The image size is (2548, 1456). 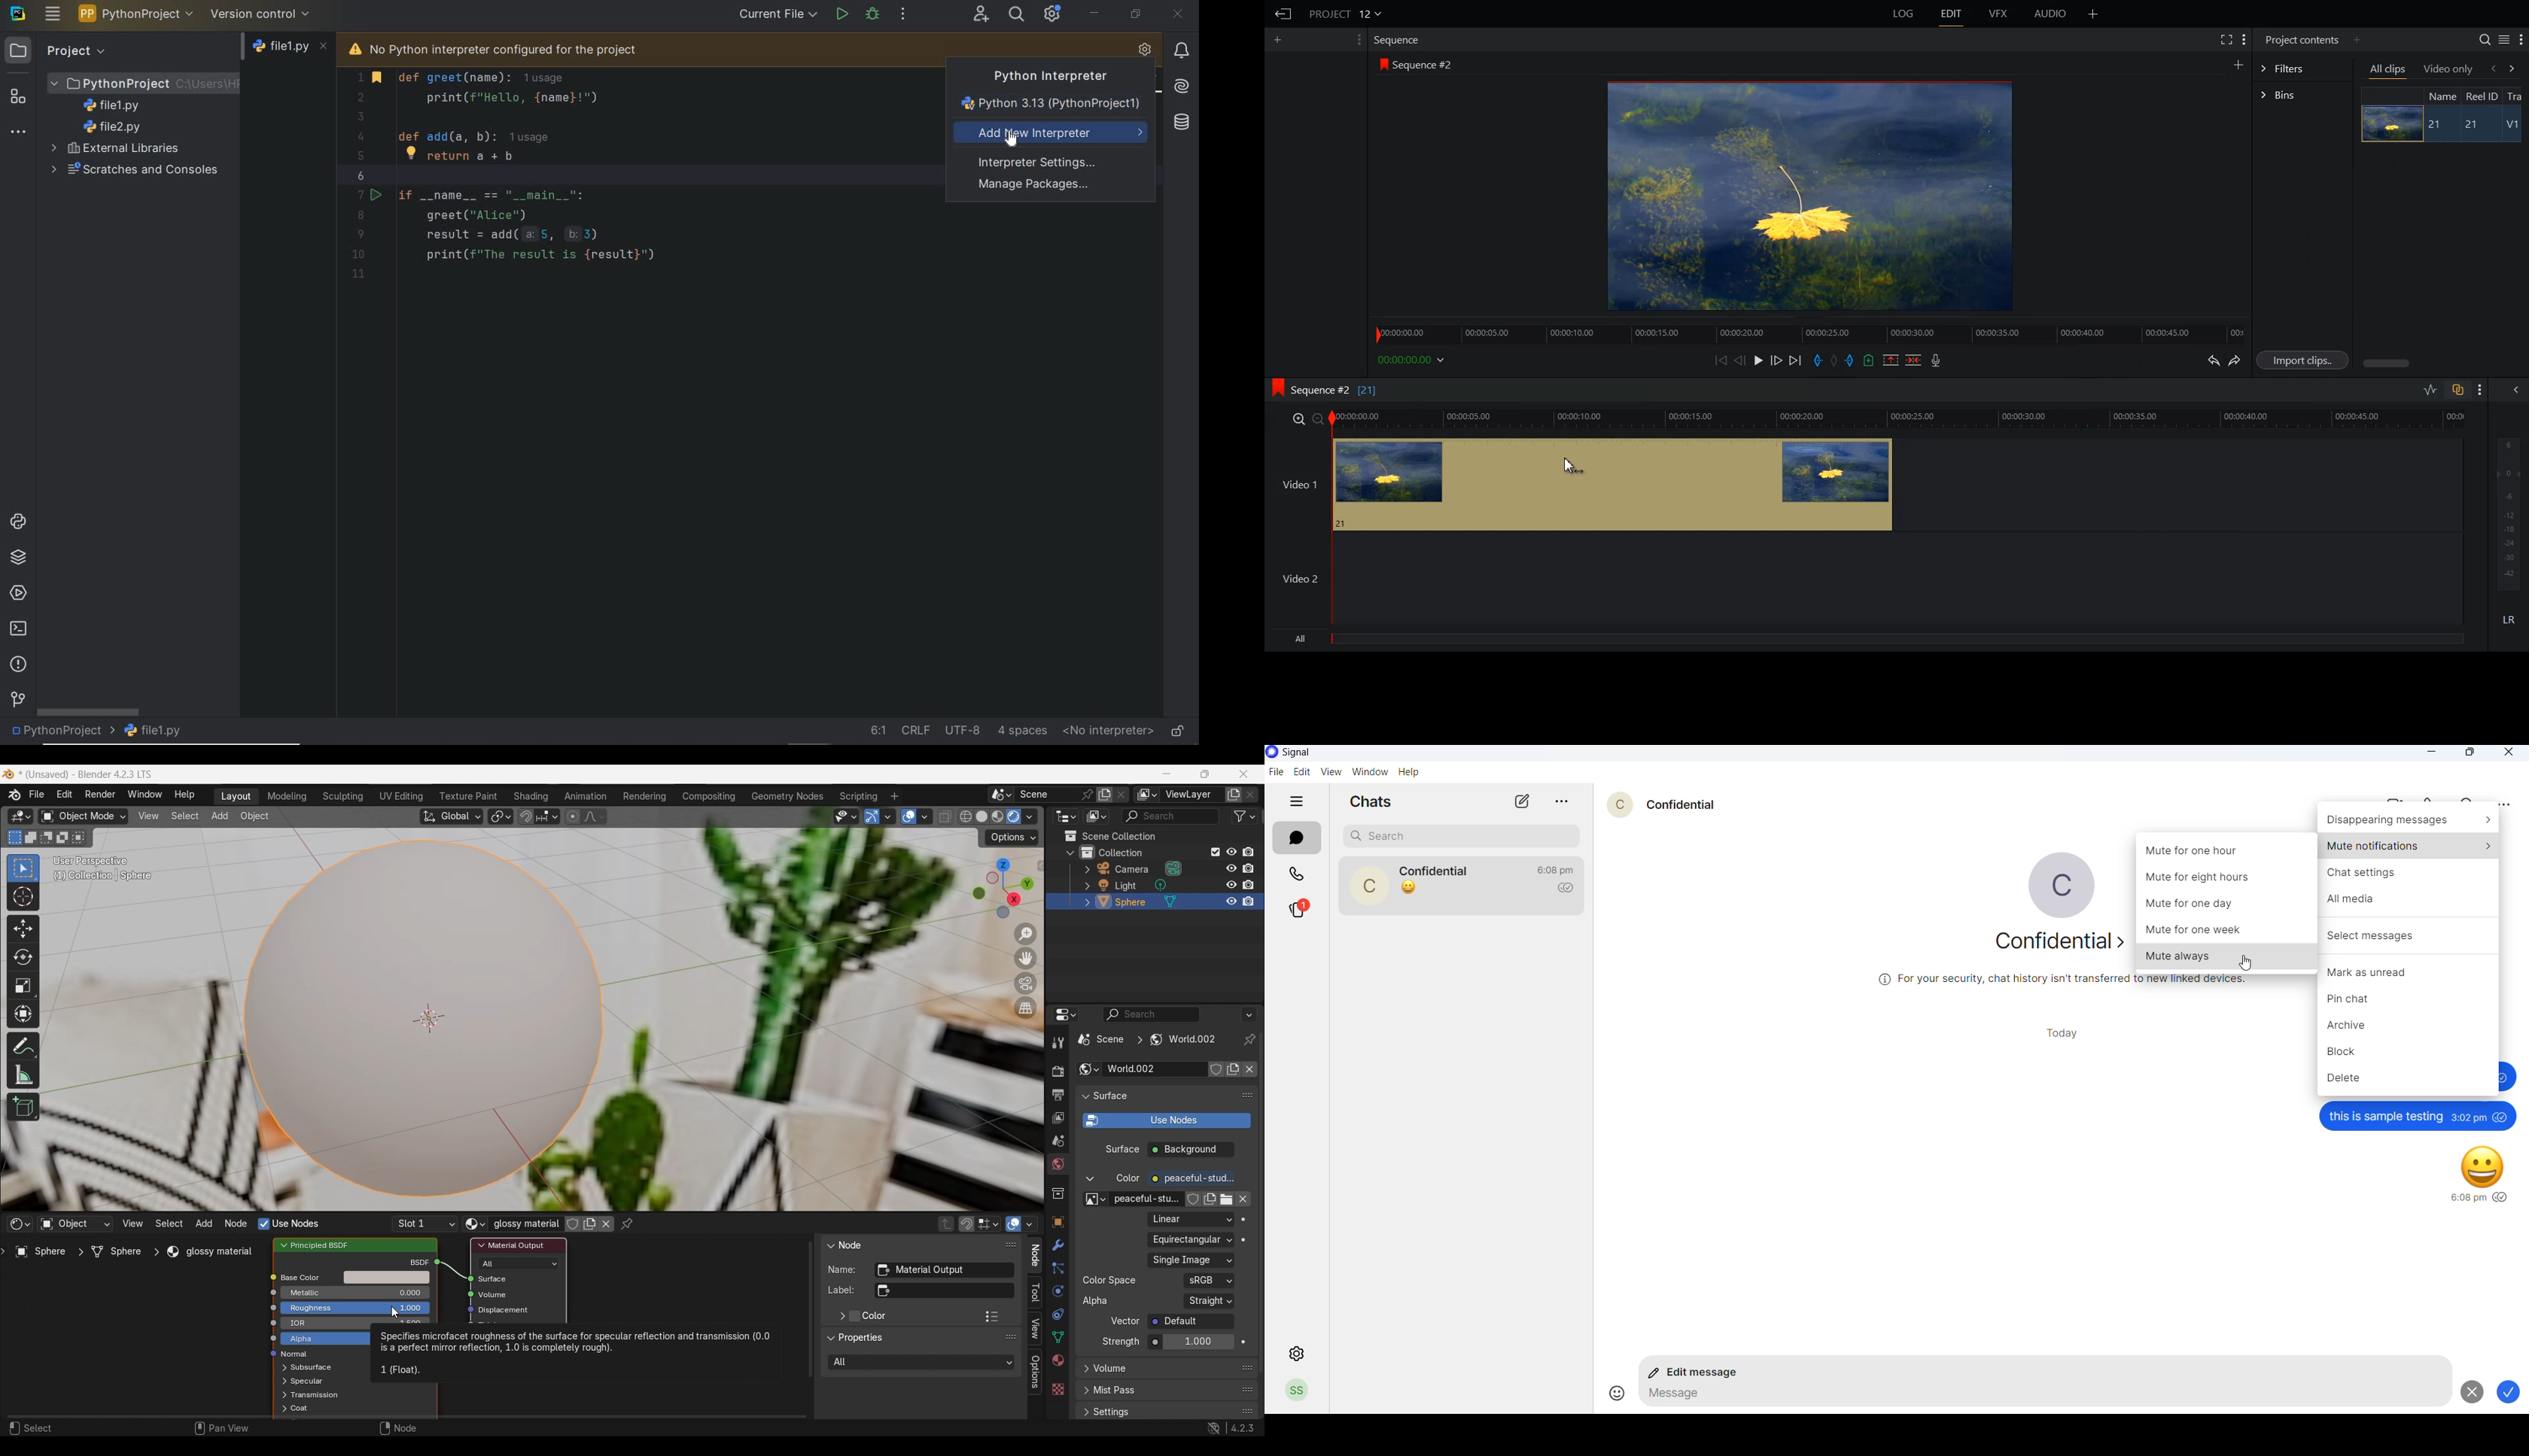 What do you see at coordinates (270, 1307) in the screenshot?
I see `icon` at bounding box center [270, 1307].